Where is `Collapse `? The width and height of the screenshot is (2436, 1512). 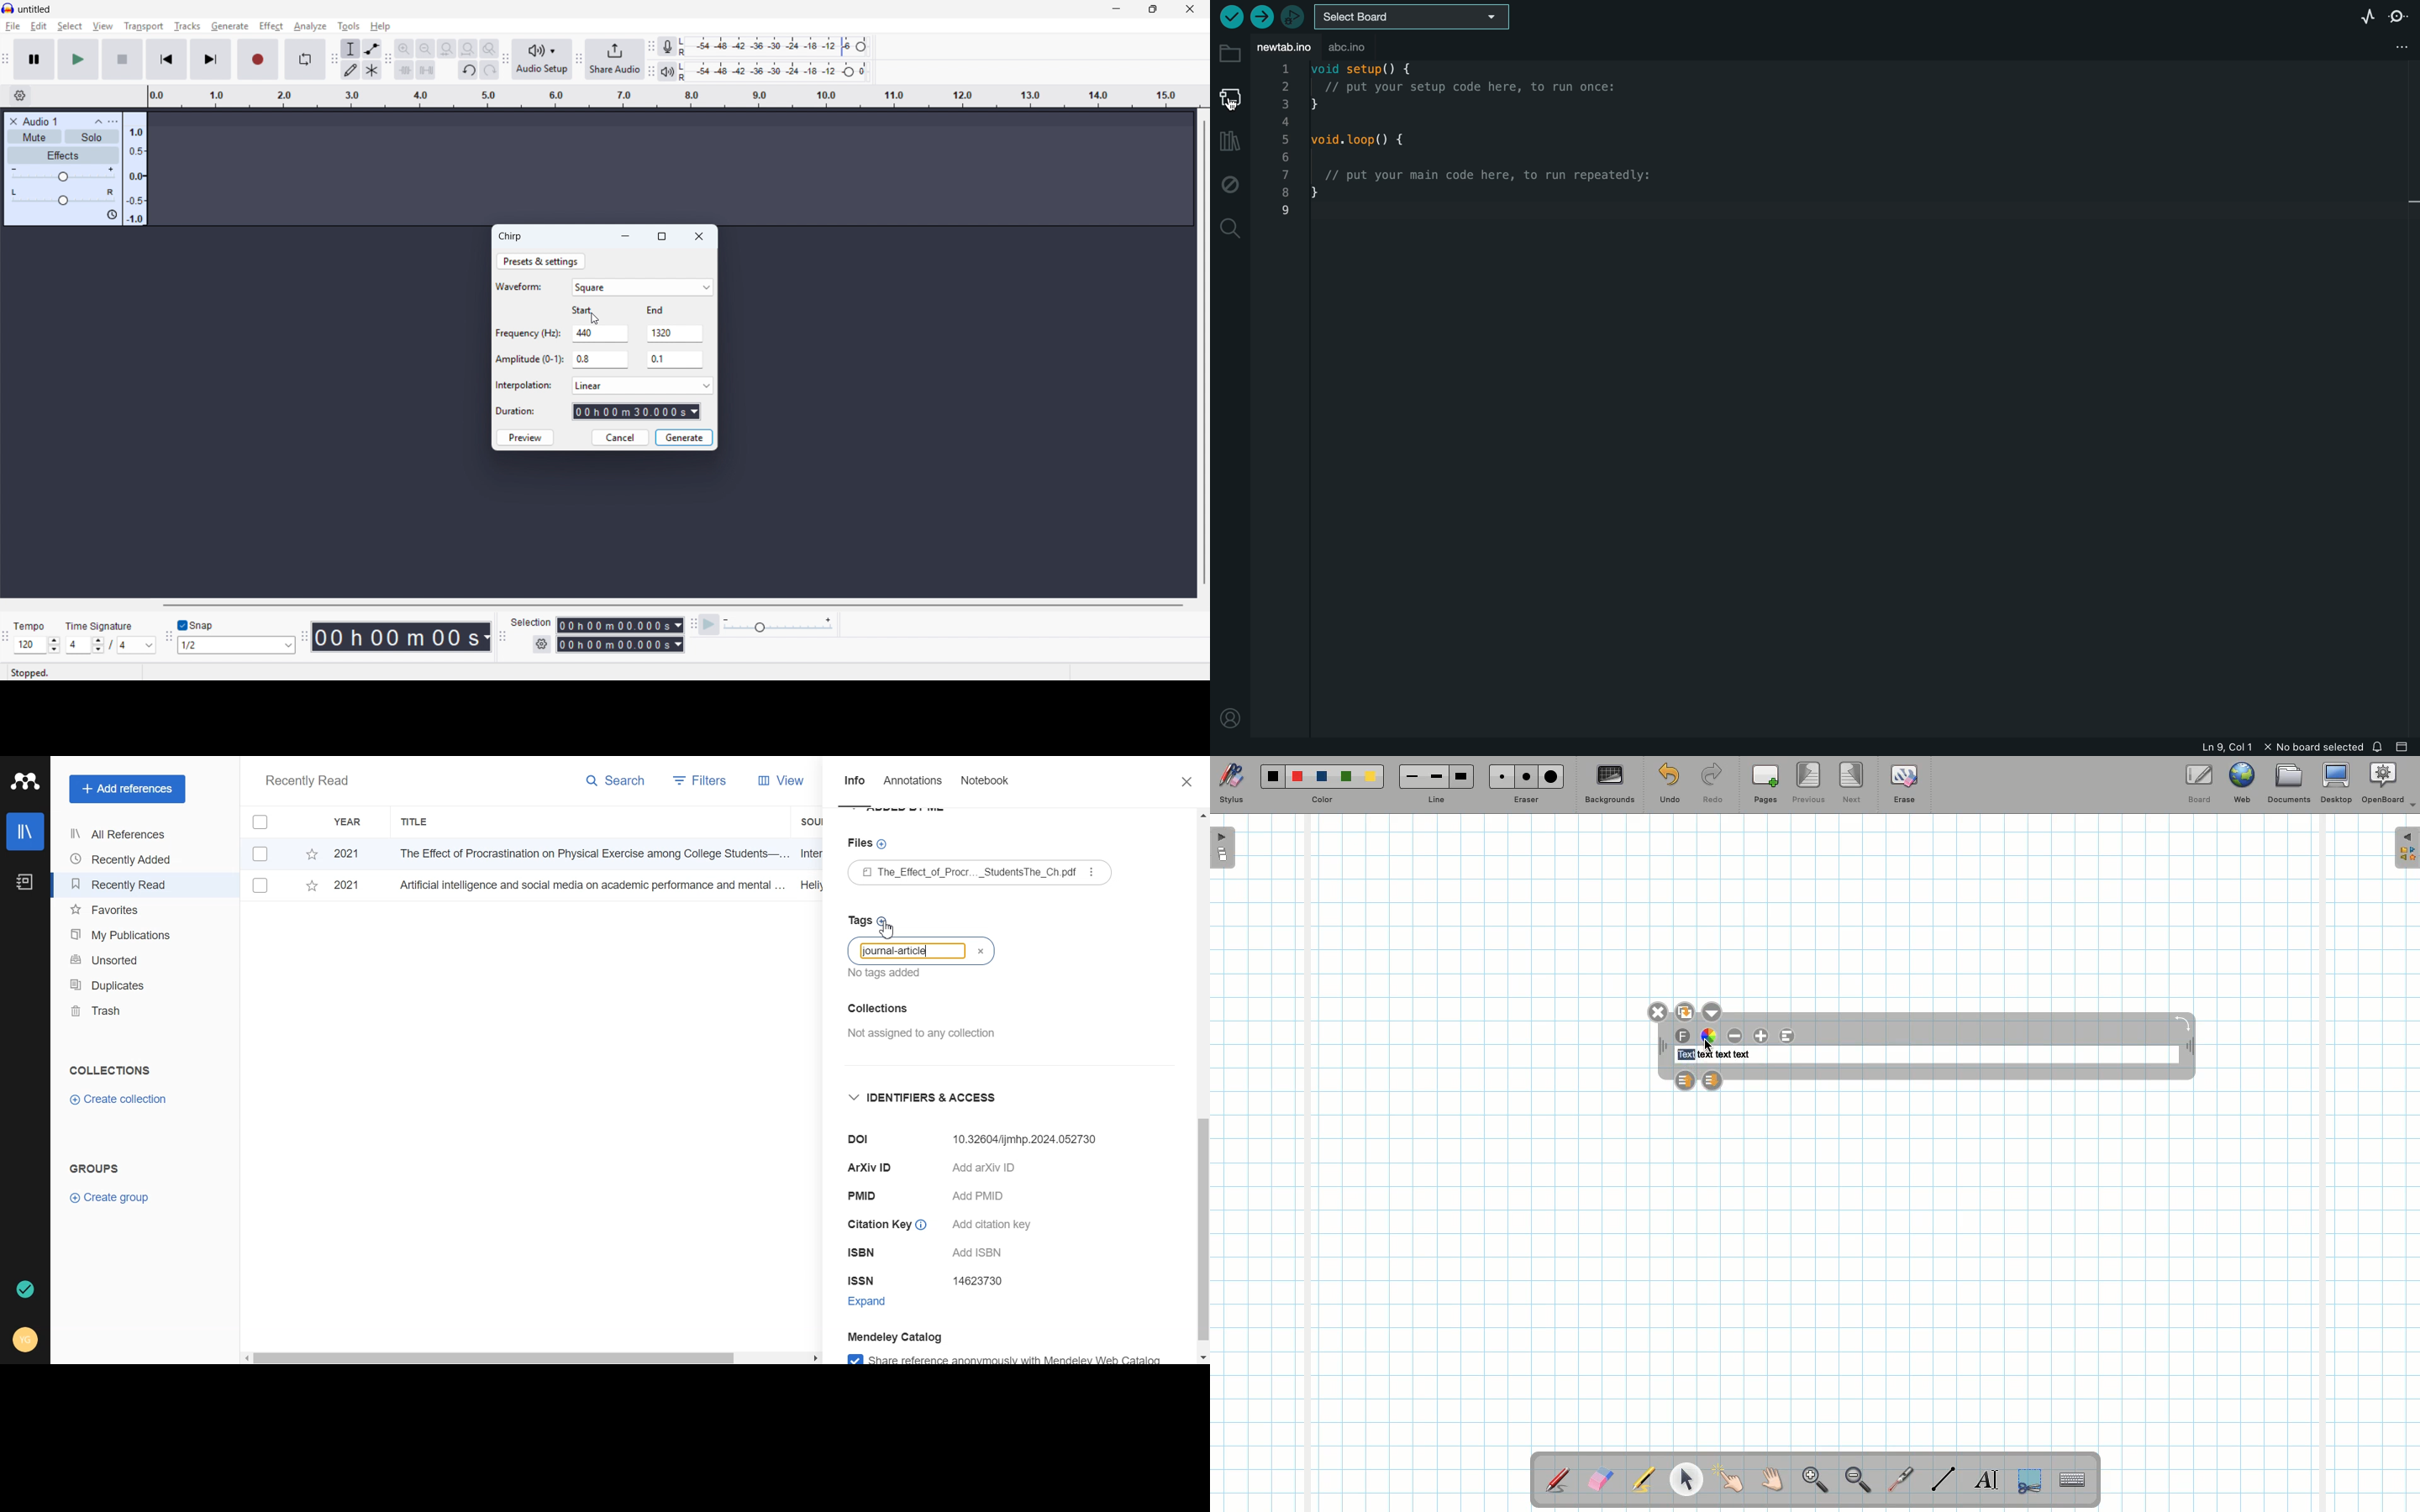 Collapse  is located at coordinates (98, 121).